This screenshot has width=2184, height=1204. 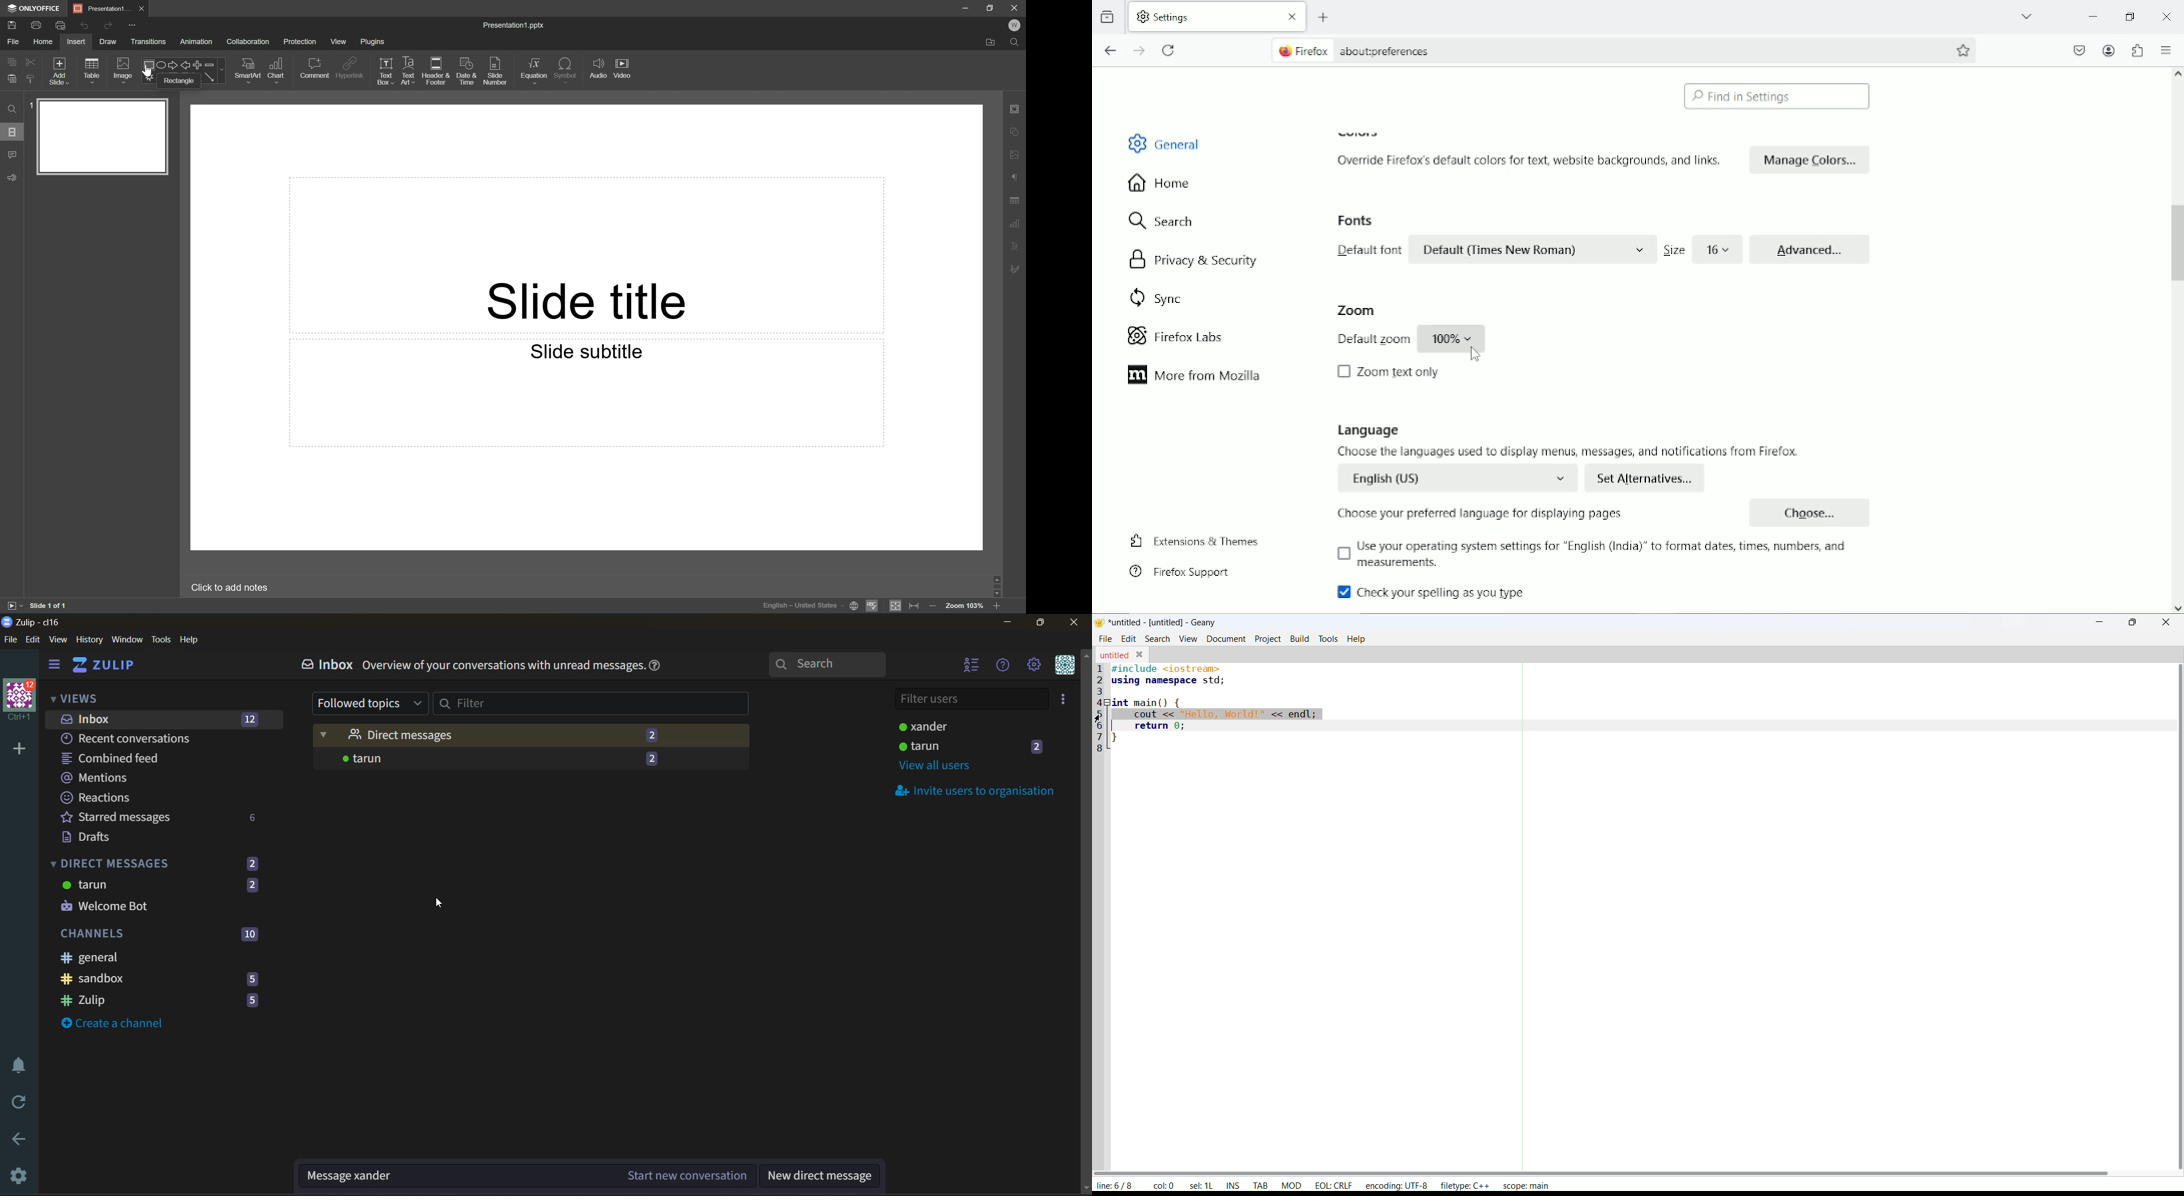 What do you see at coordinates (1194, 540) in the screenshot?
I see `Extensions & themes` at bounding box center [1194, 540].